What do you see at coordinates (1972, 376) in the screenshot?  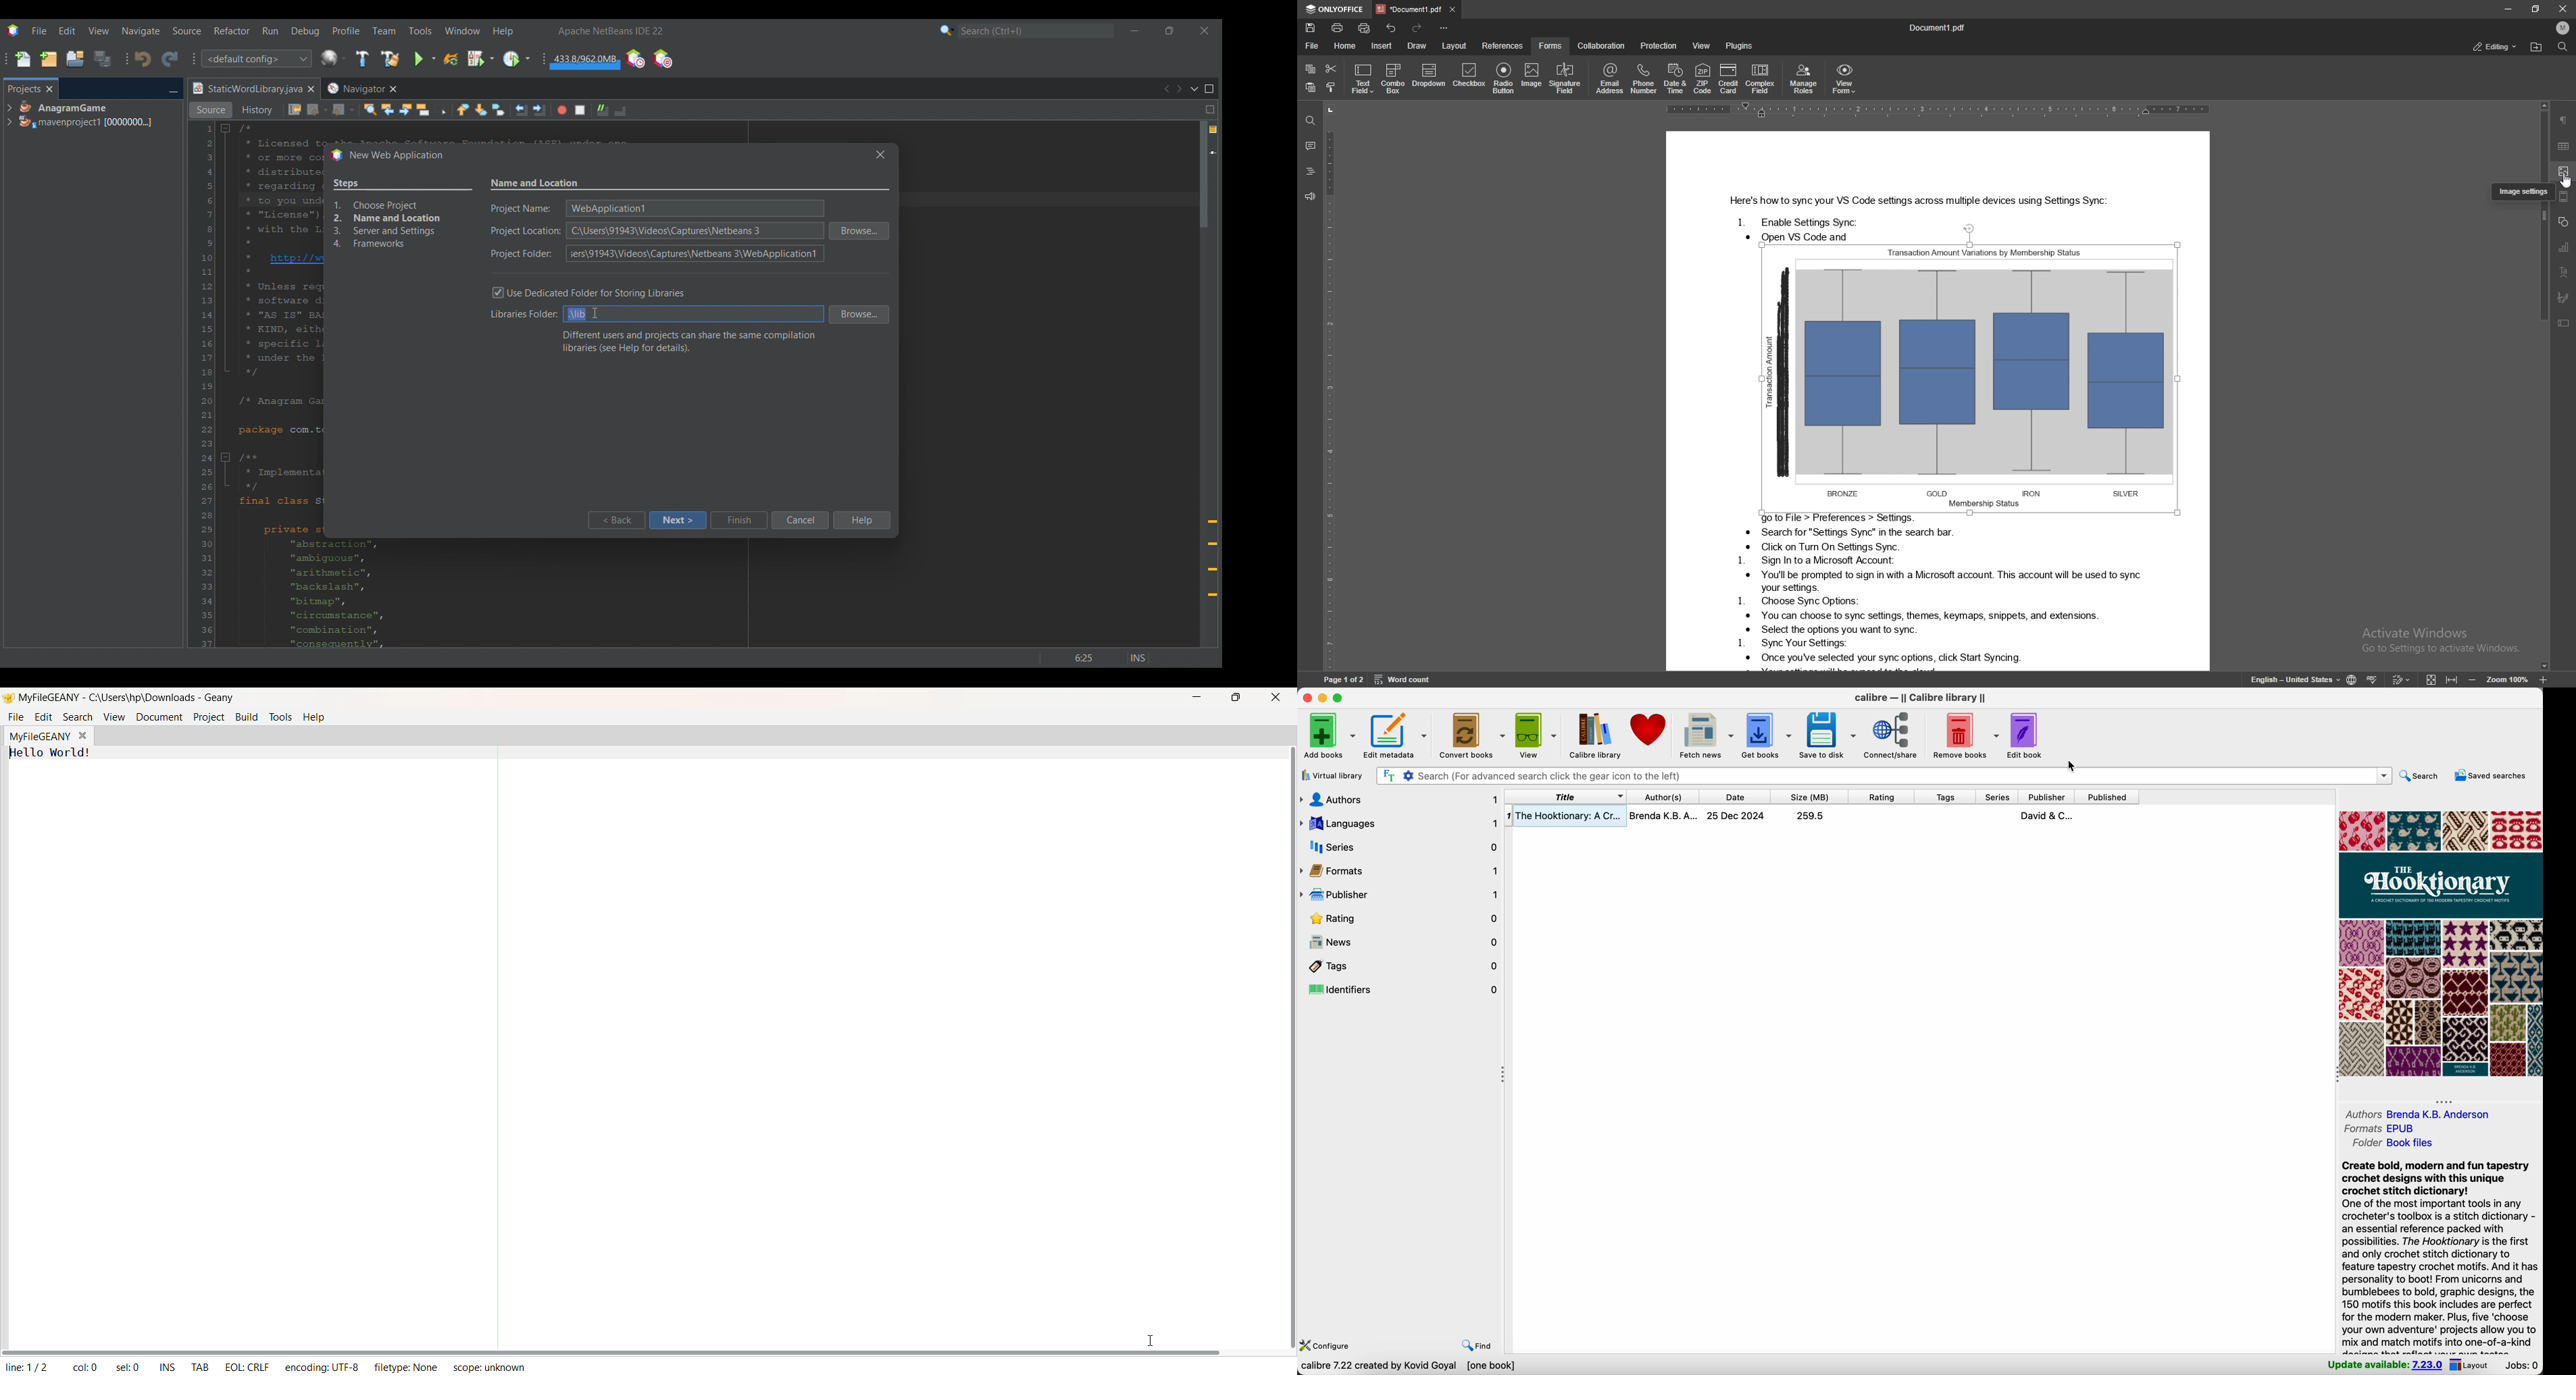 I see `image selected` at bounding box center [1972, 376].